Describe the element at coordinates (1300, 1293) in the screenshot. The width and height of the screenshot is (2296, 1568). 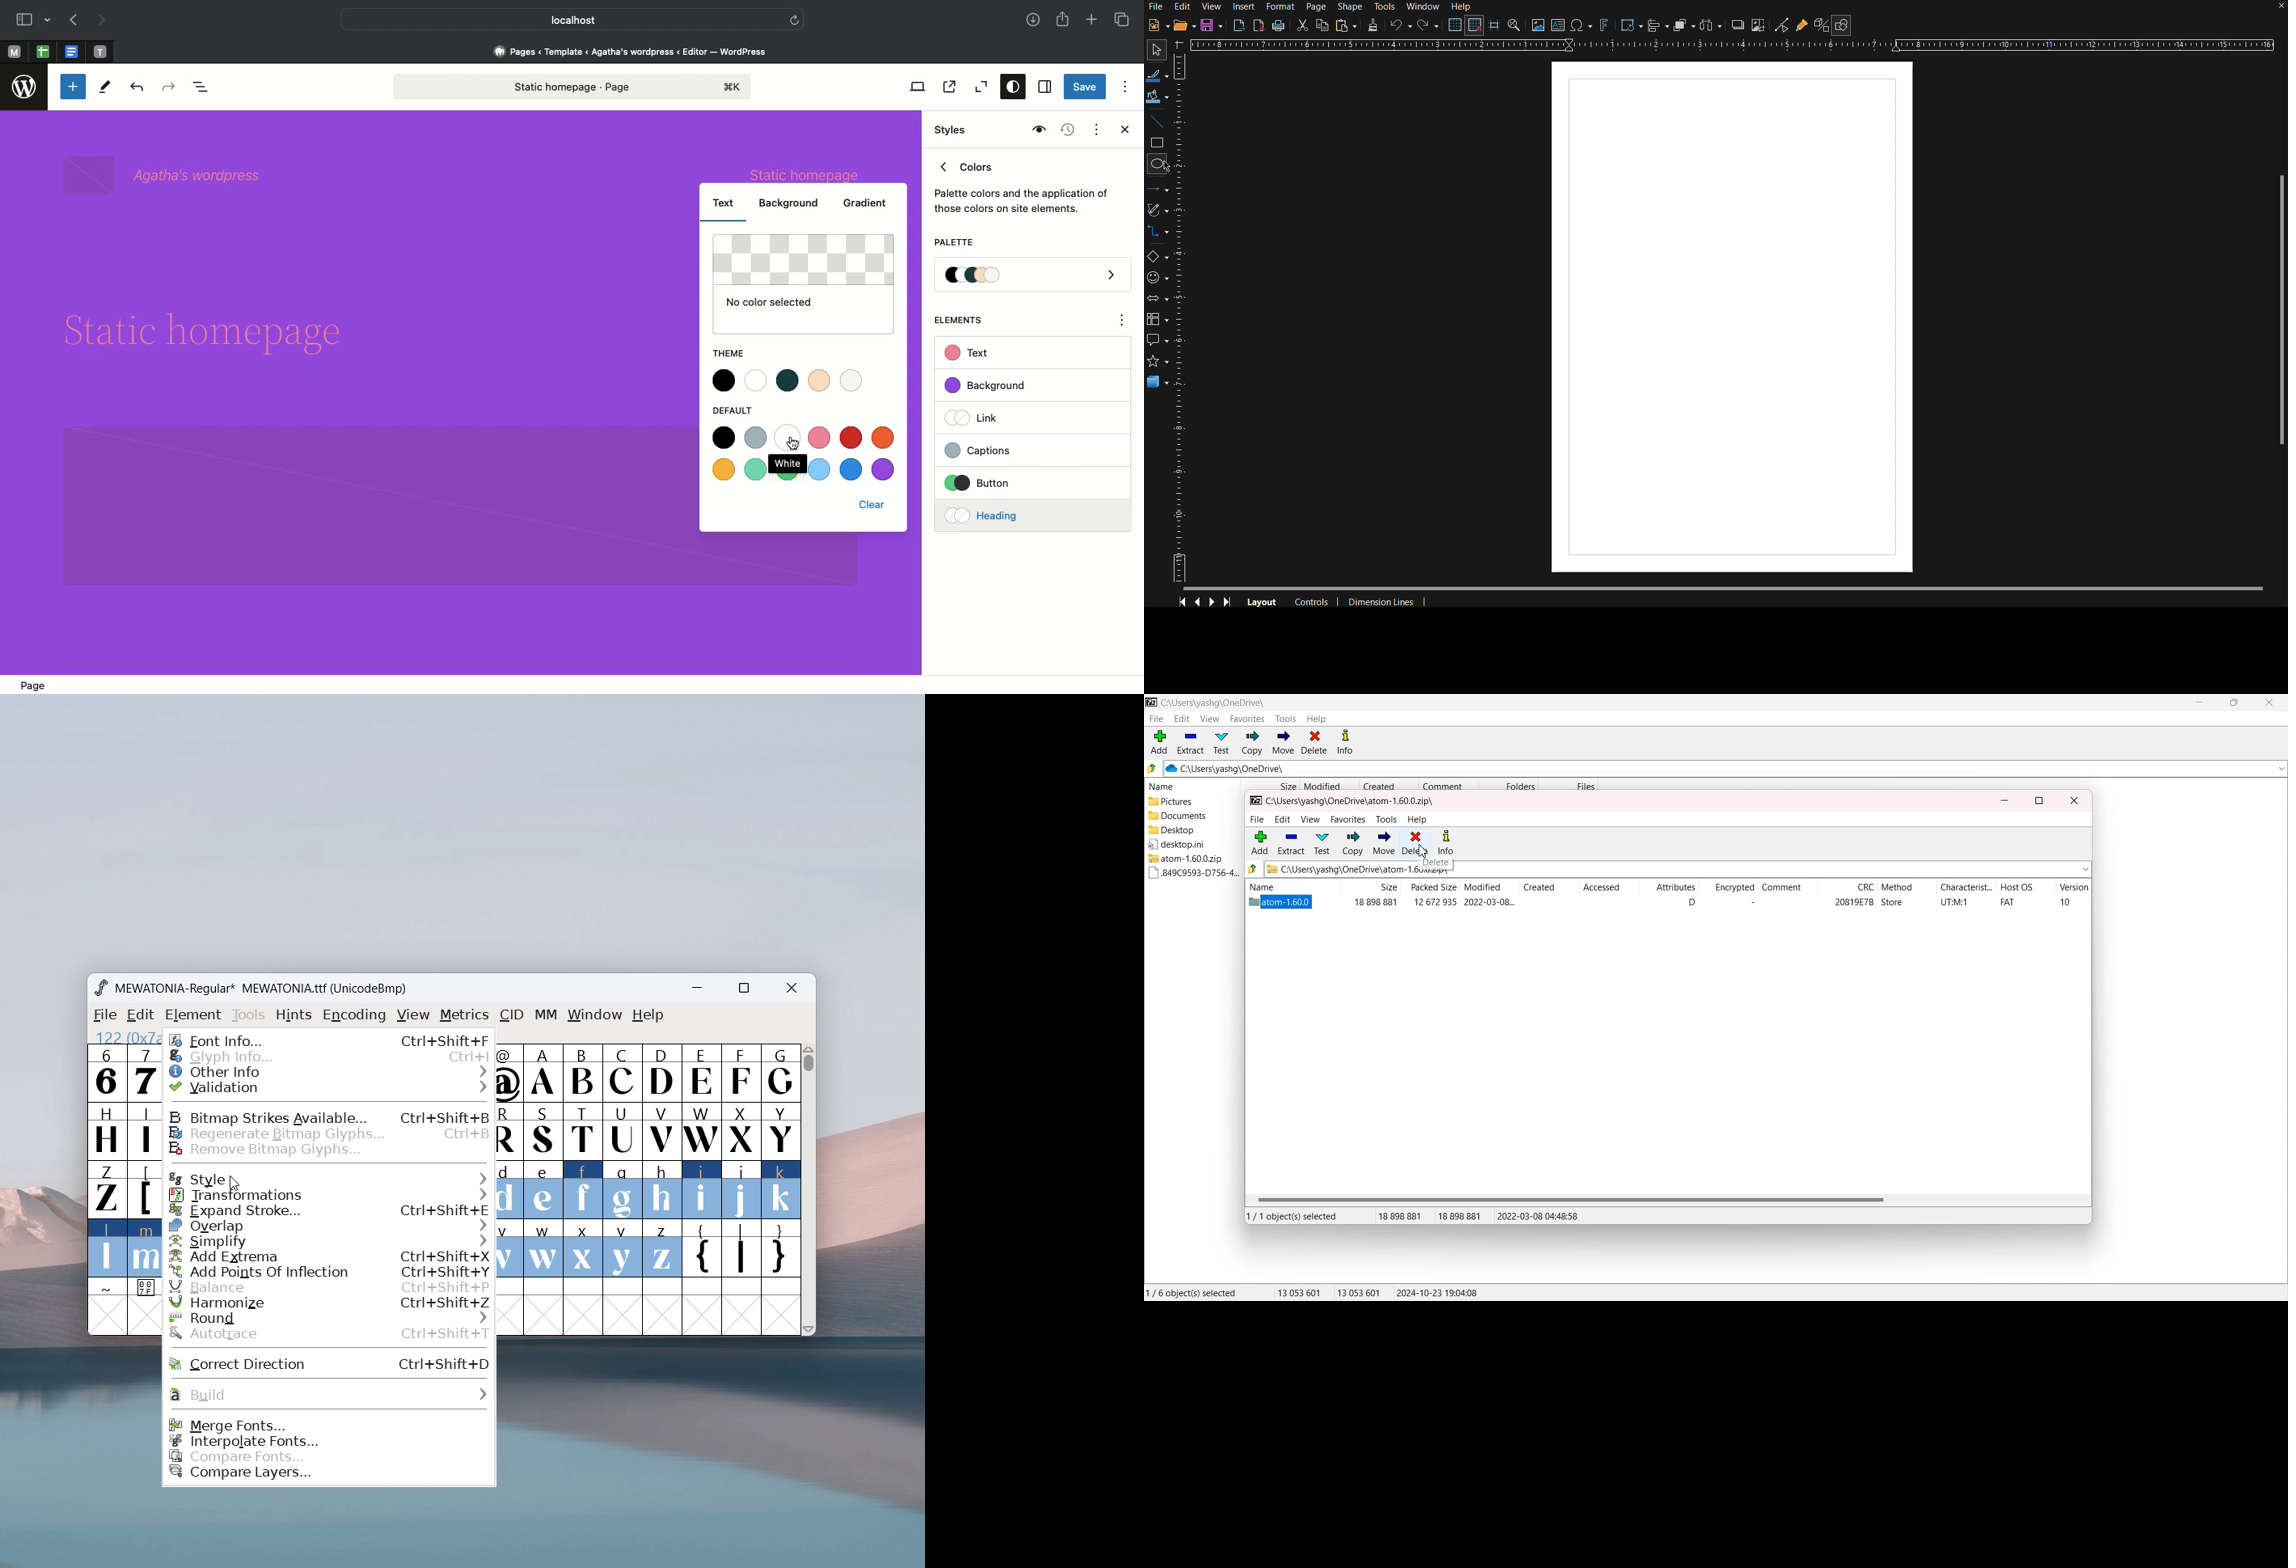
I see `13 053 601` at that location.